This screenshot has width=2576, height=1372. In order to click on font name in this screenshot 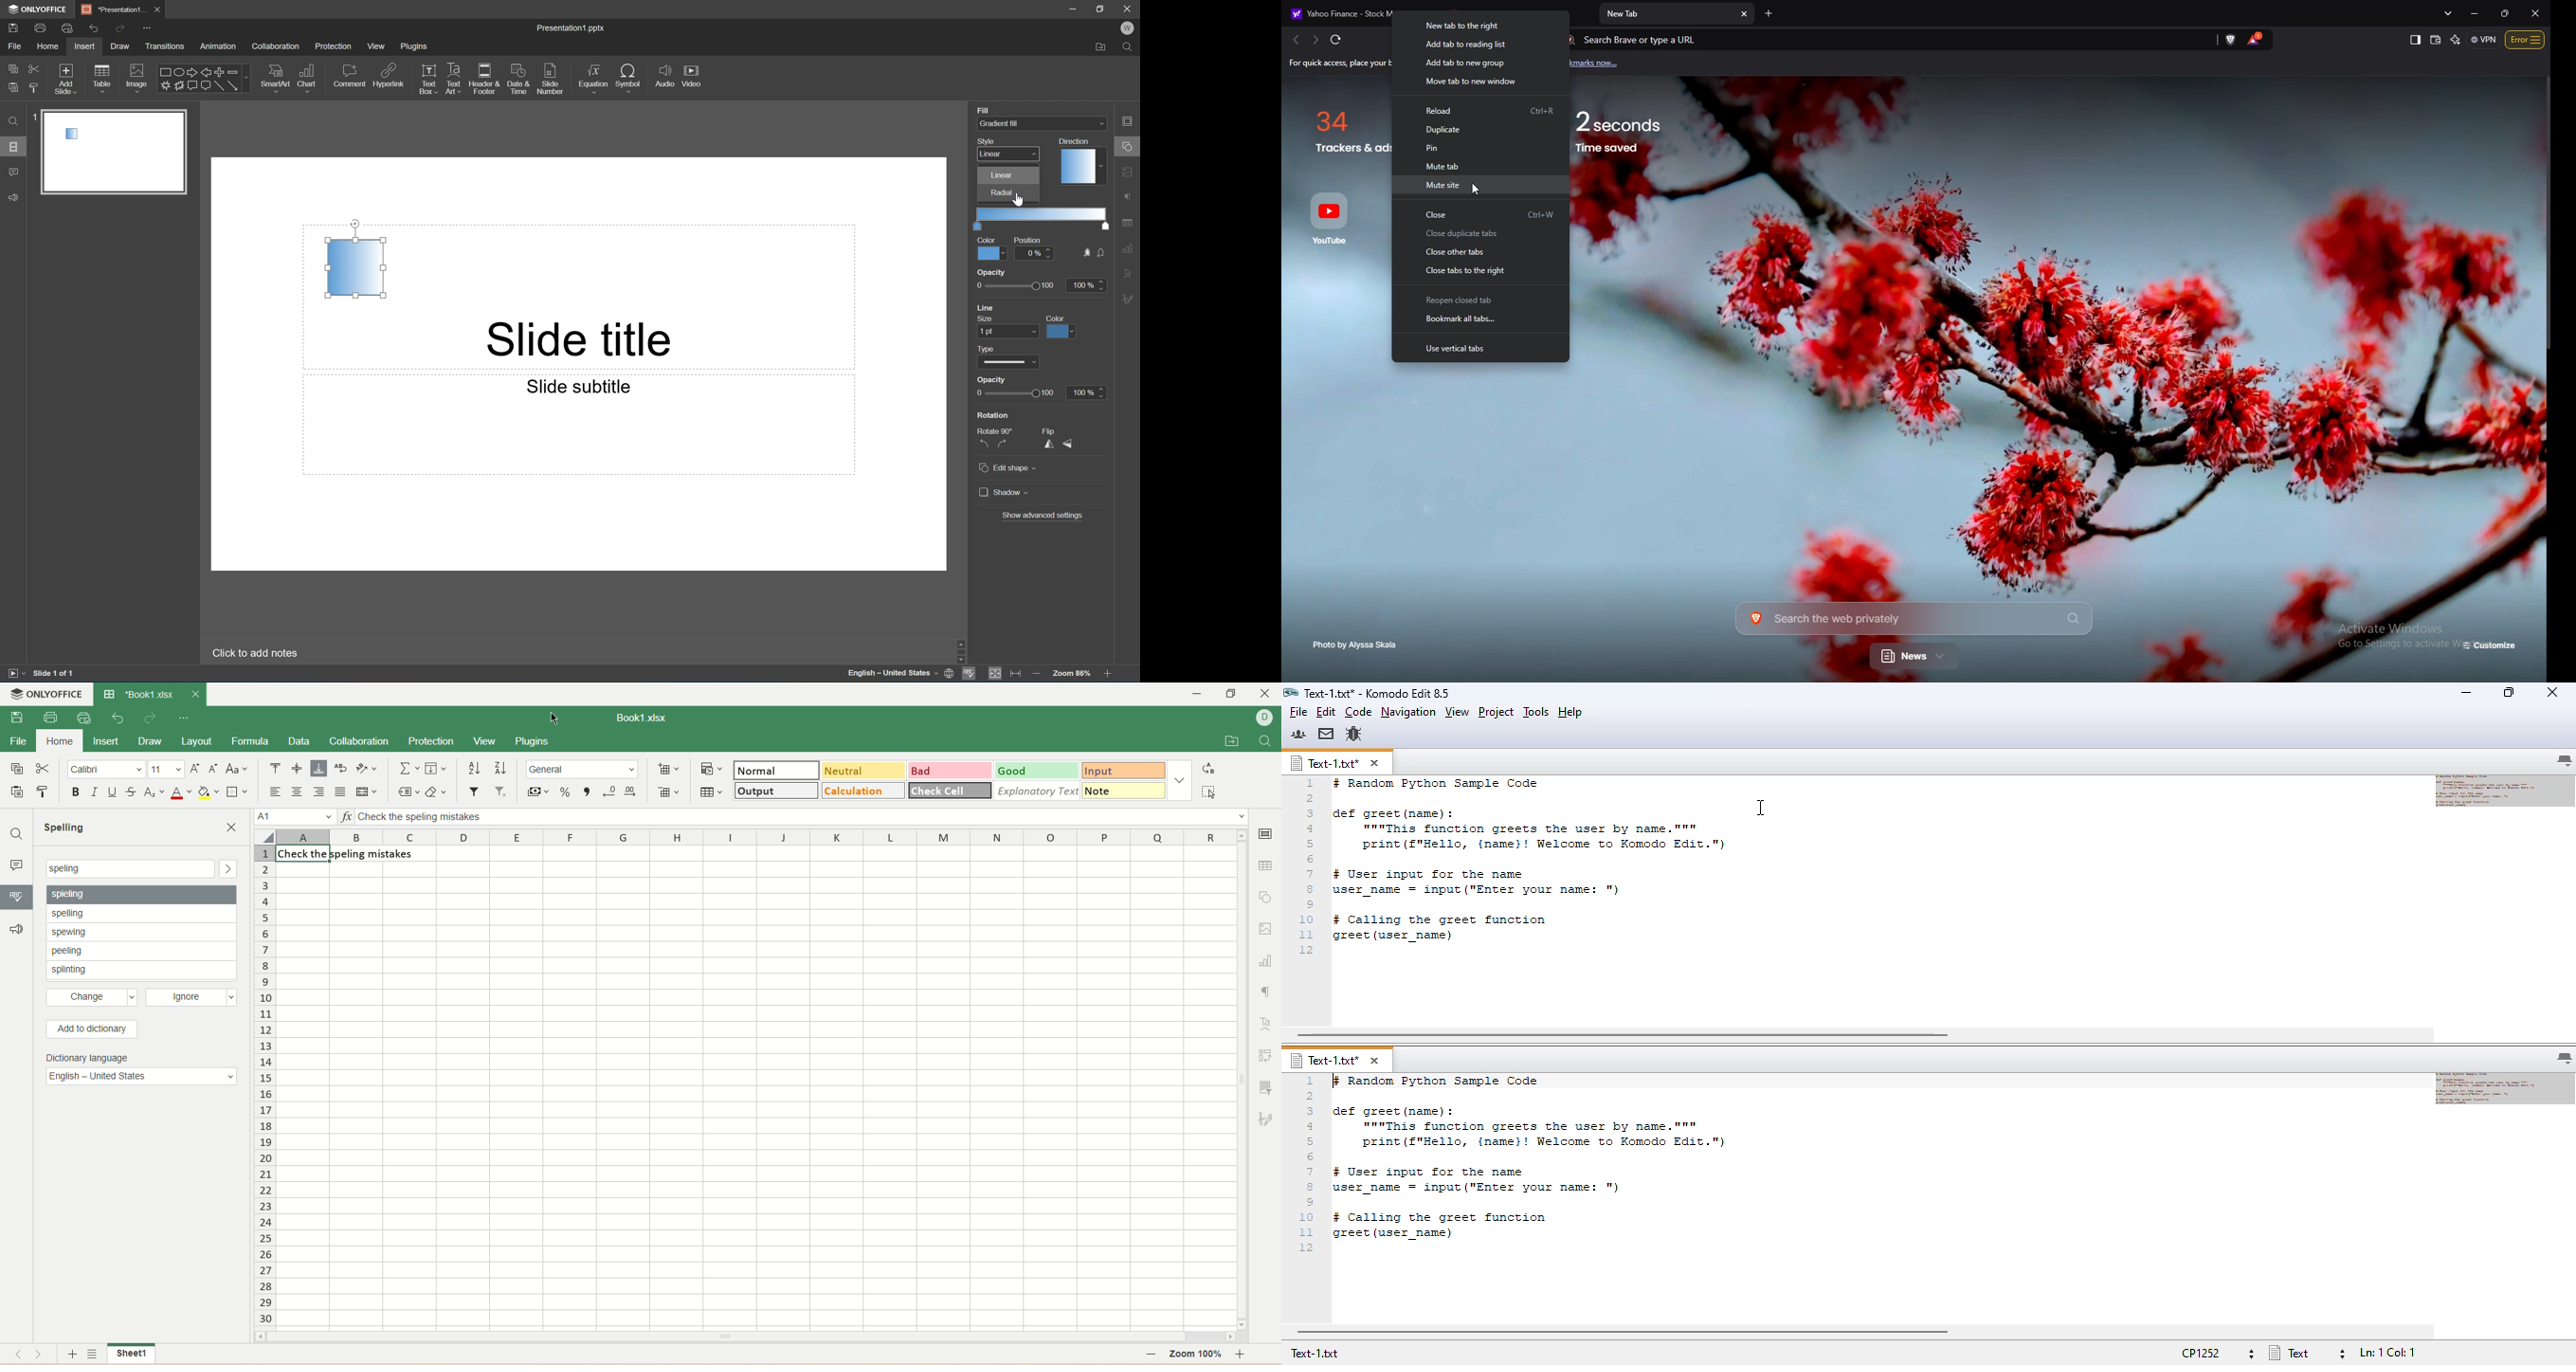, I will do `click(108, 769)`.